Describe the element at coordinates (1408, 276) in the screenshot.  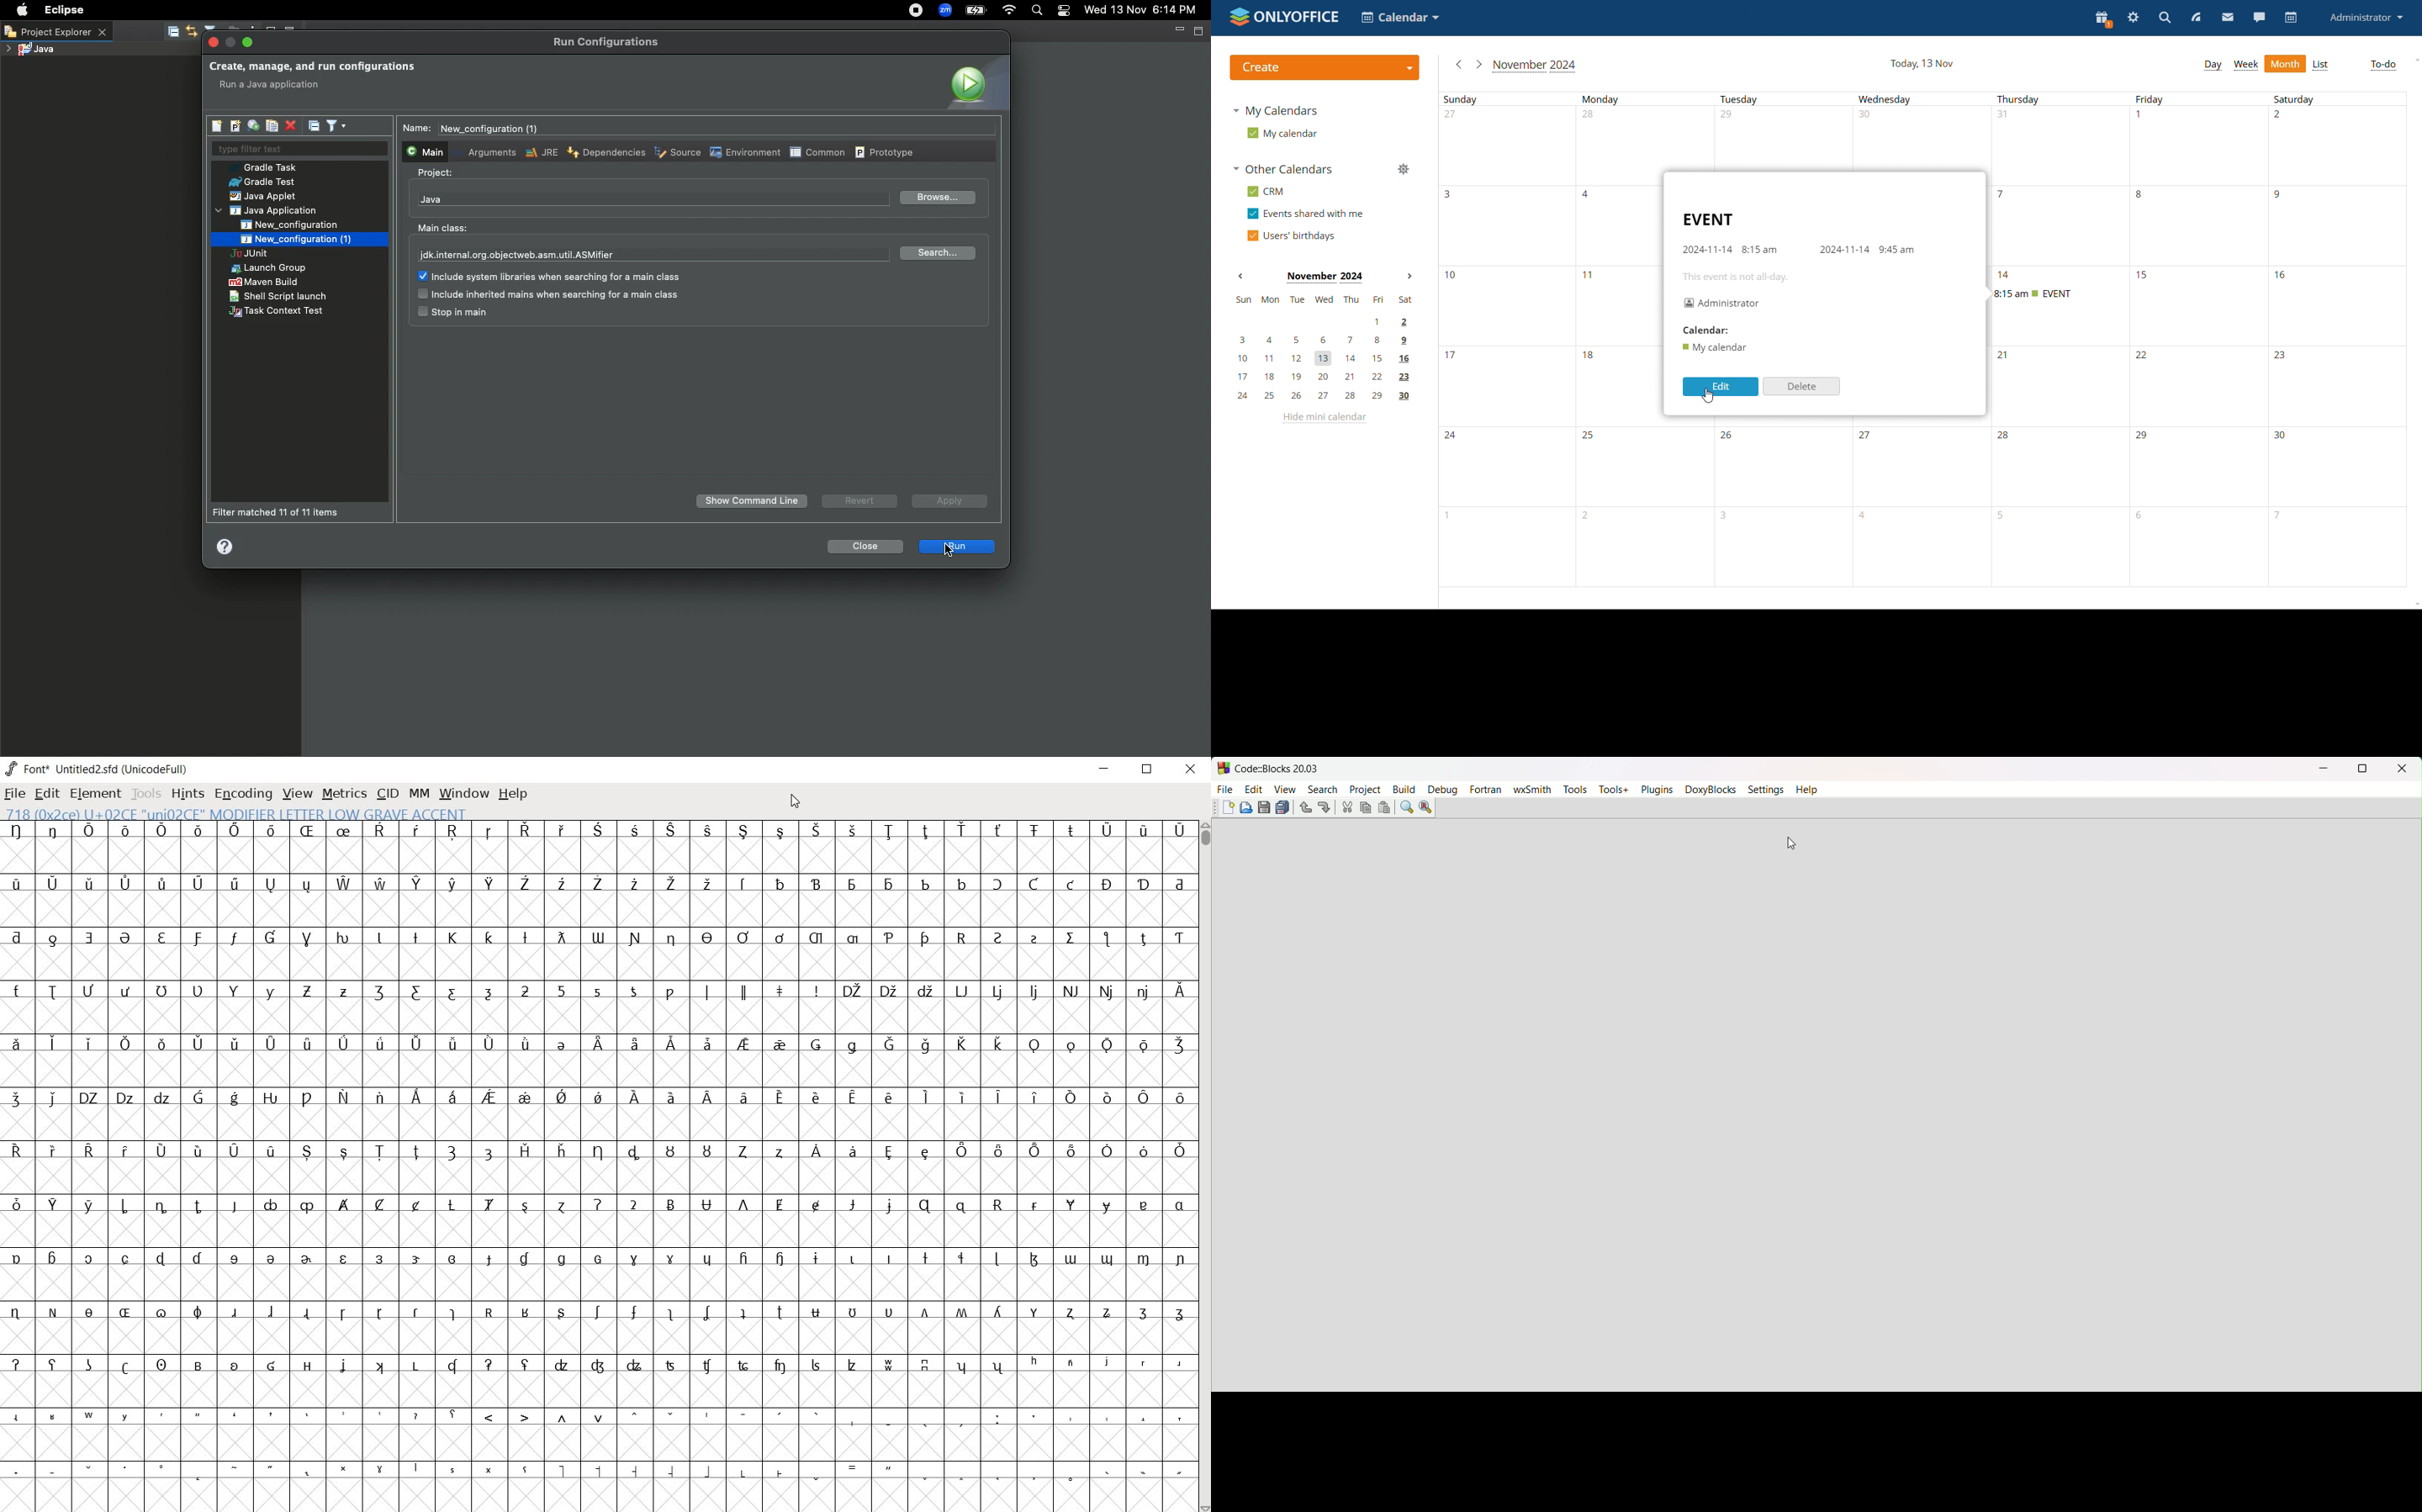
I see `next month` at that location.